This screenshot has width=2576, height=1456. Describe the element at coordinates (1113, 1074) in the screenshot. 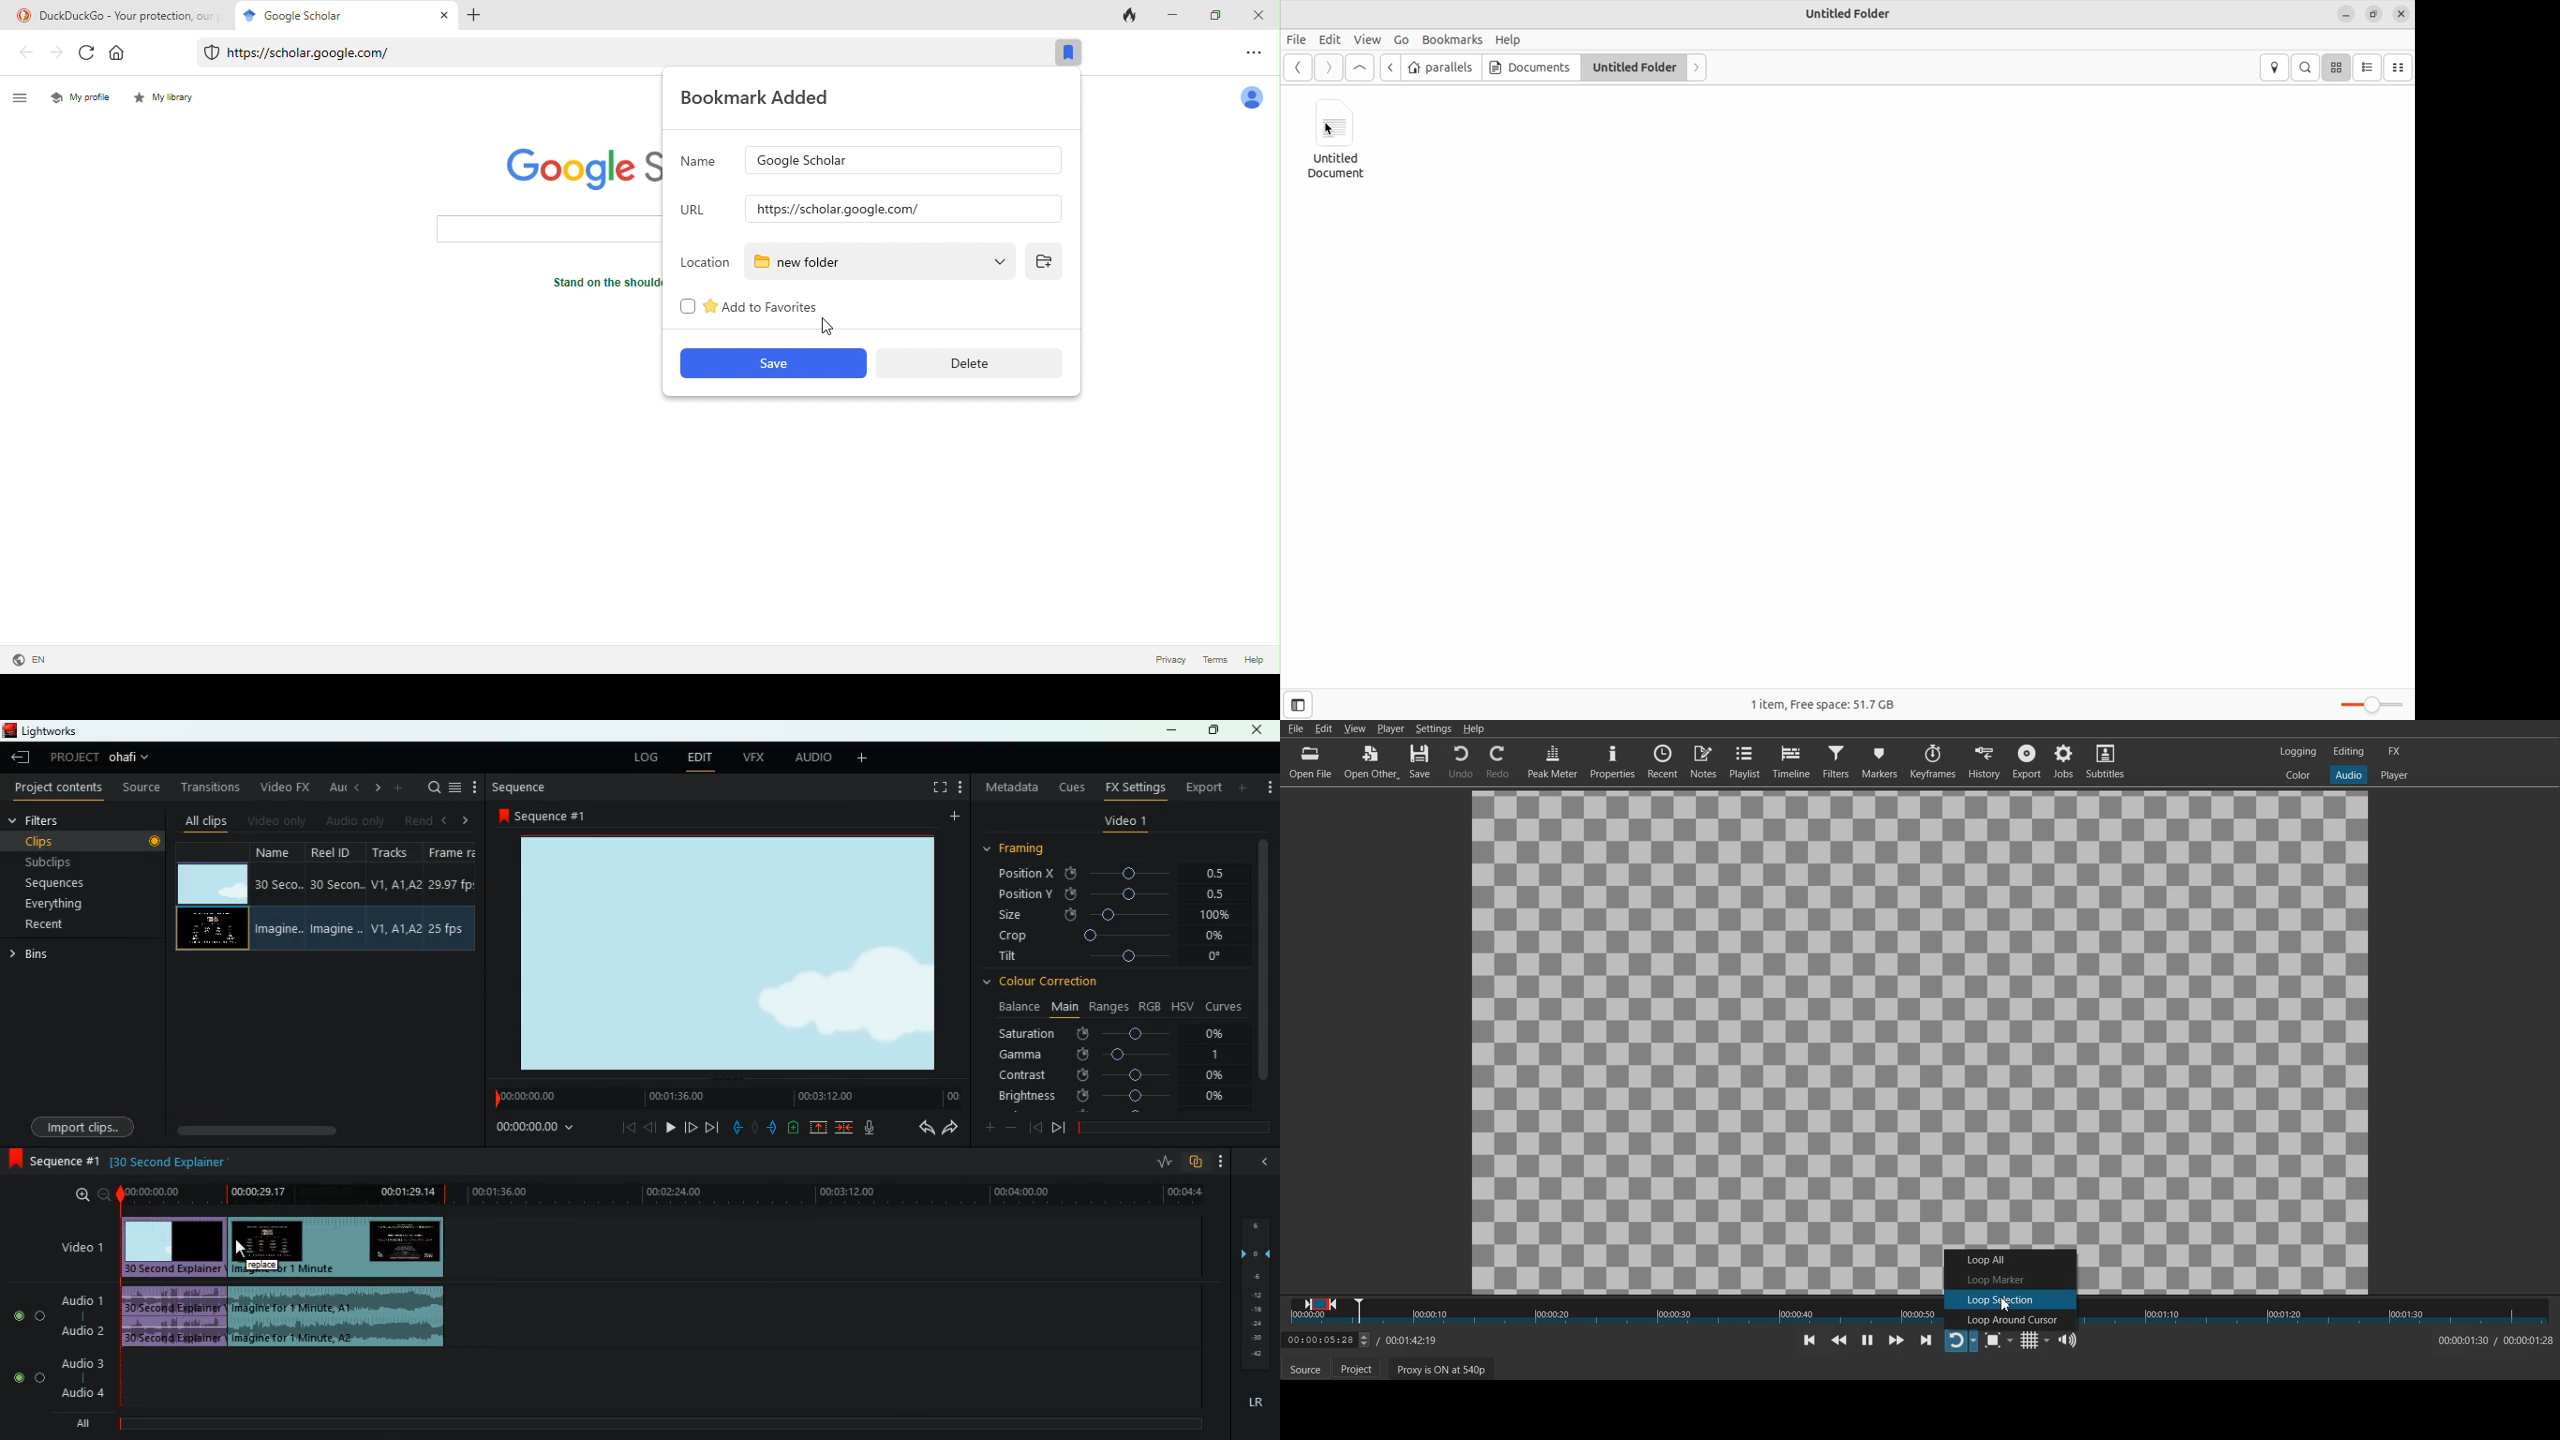

I see `contrast` at that location.